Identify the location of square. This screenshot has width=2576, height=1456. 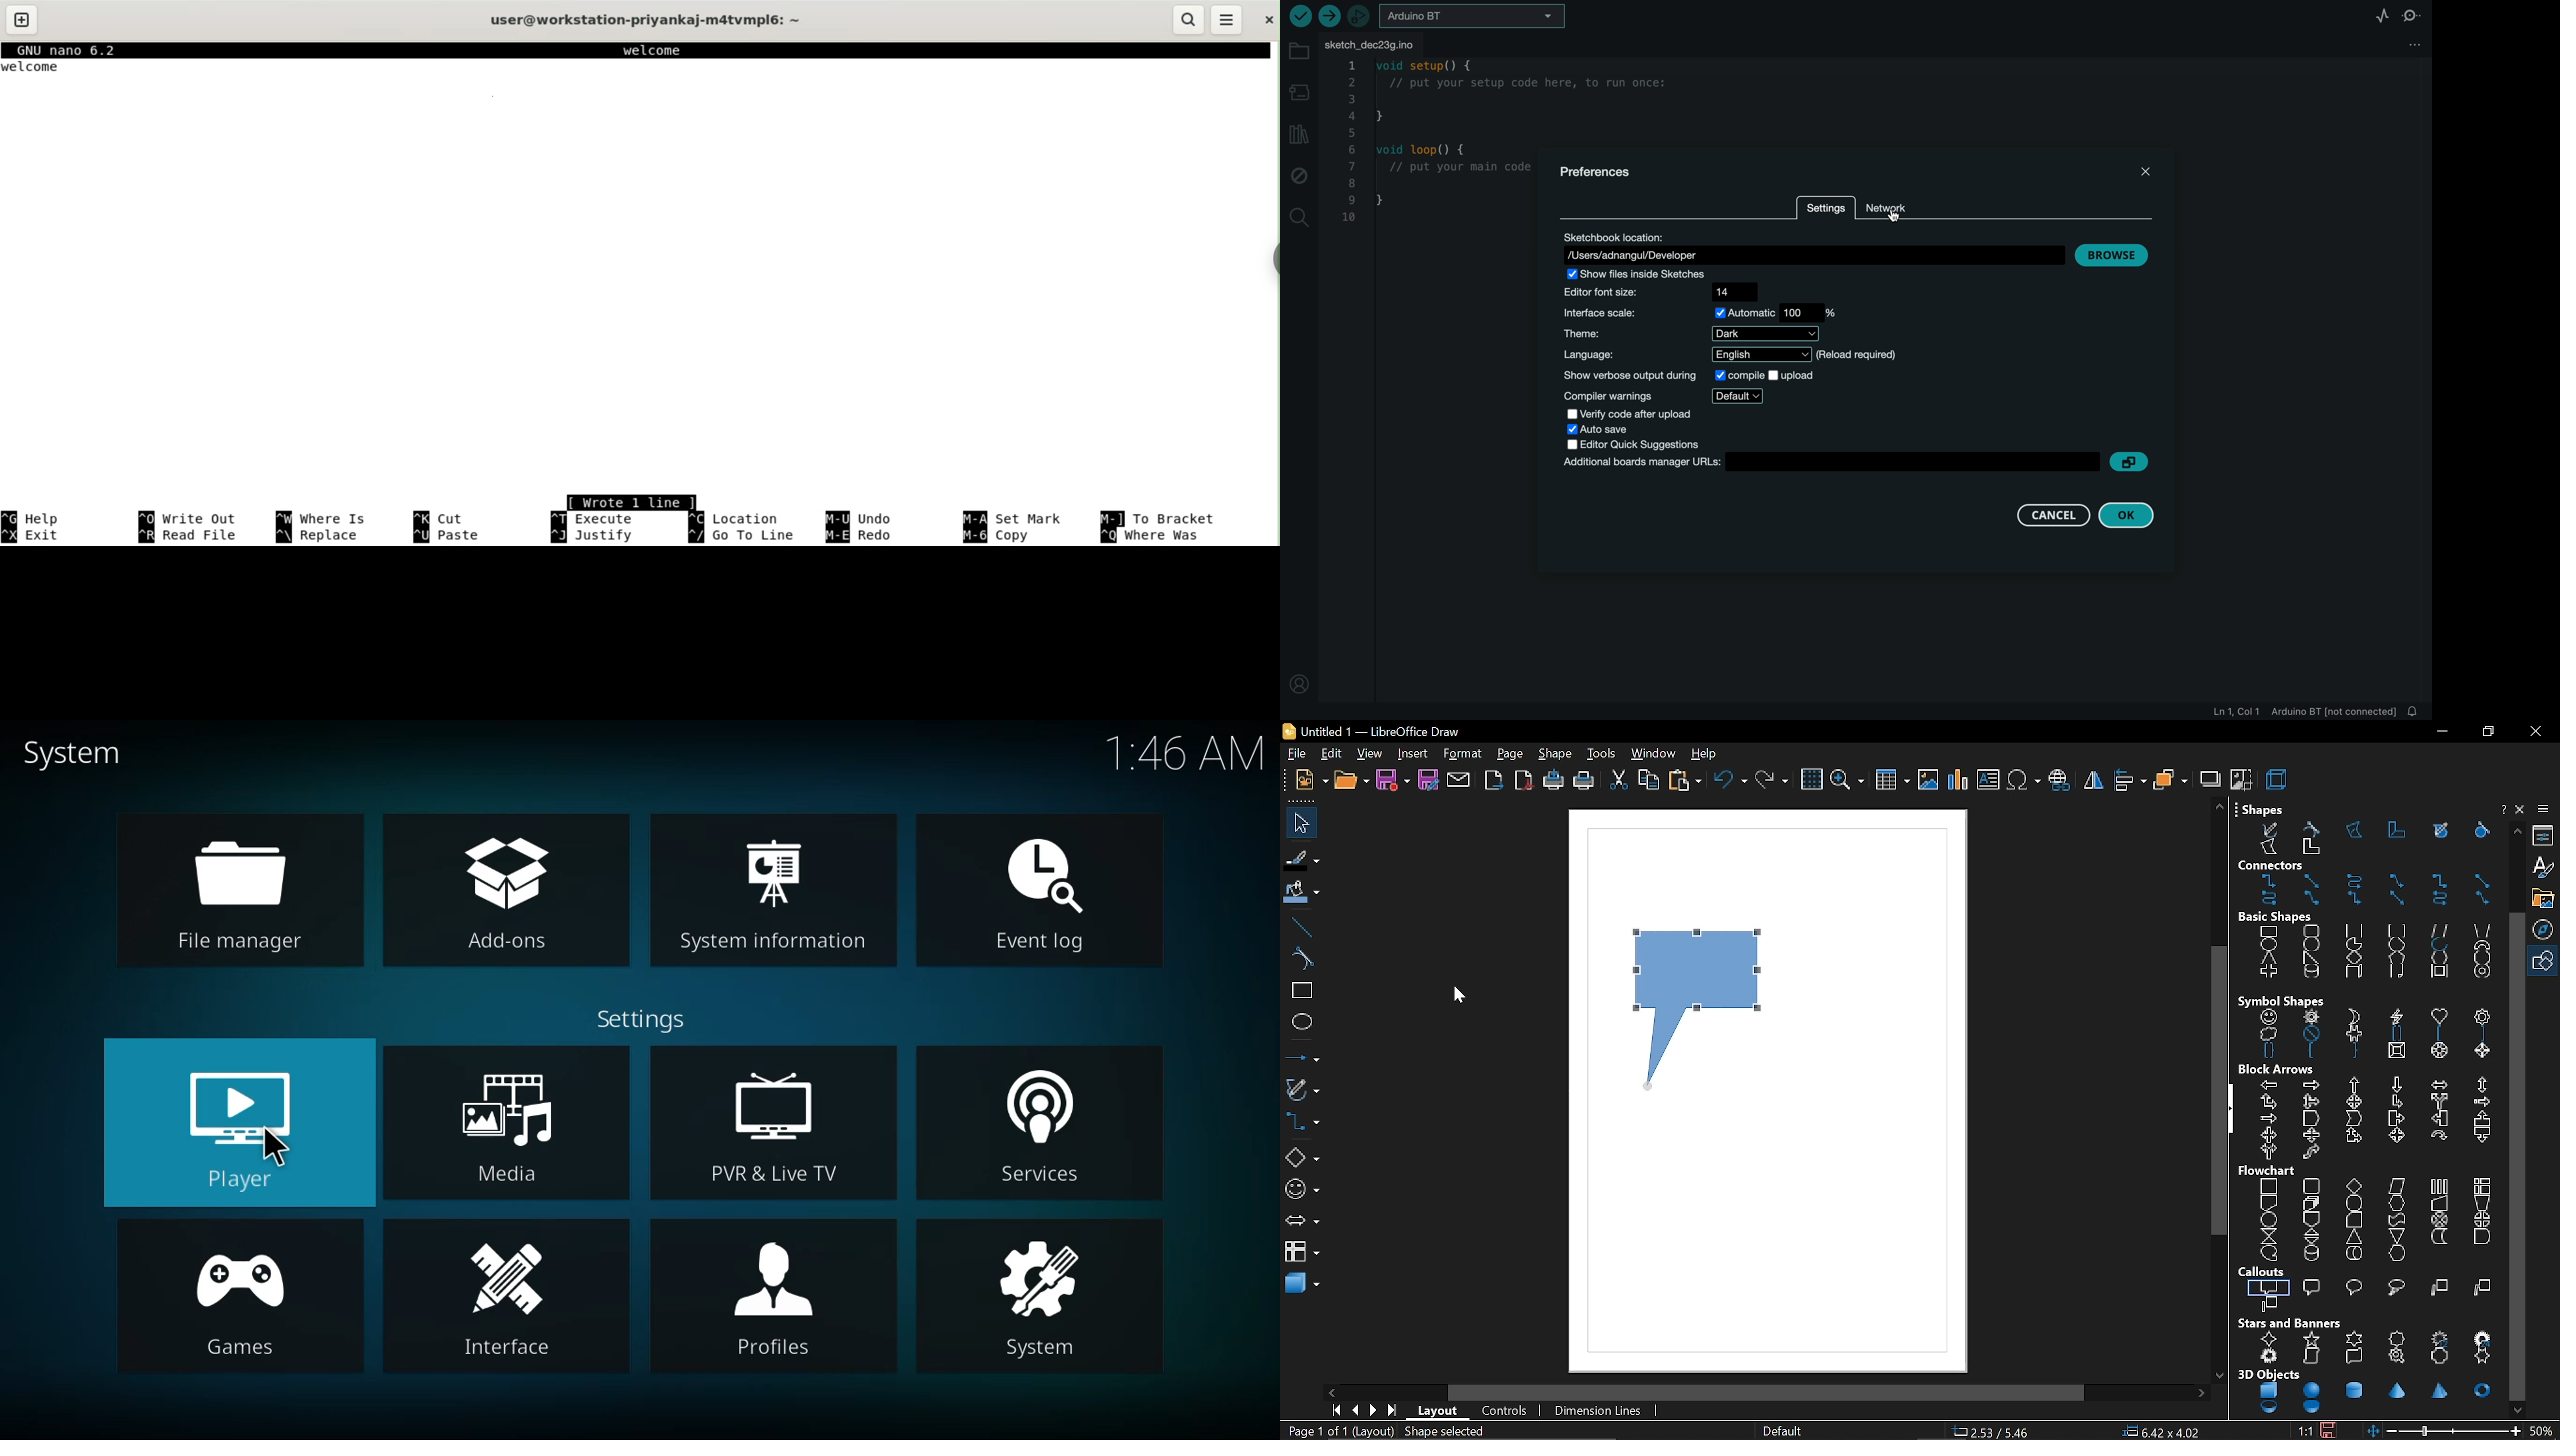
(2354, 931).